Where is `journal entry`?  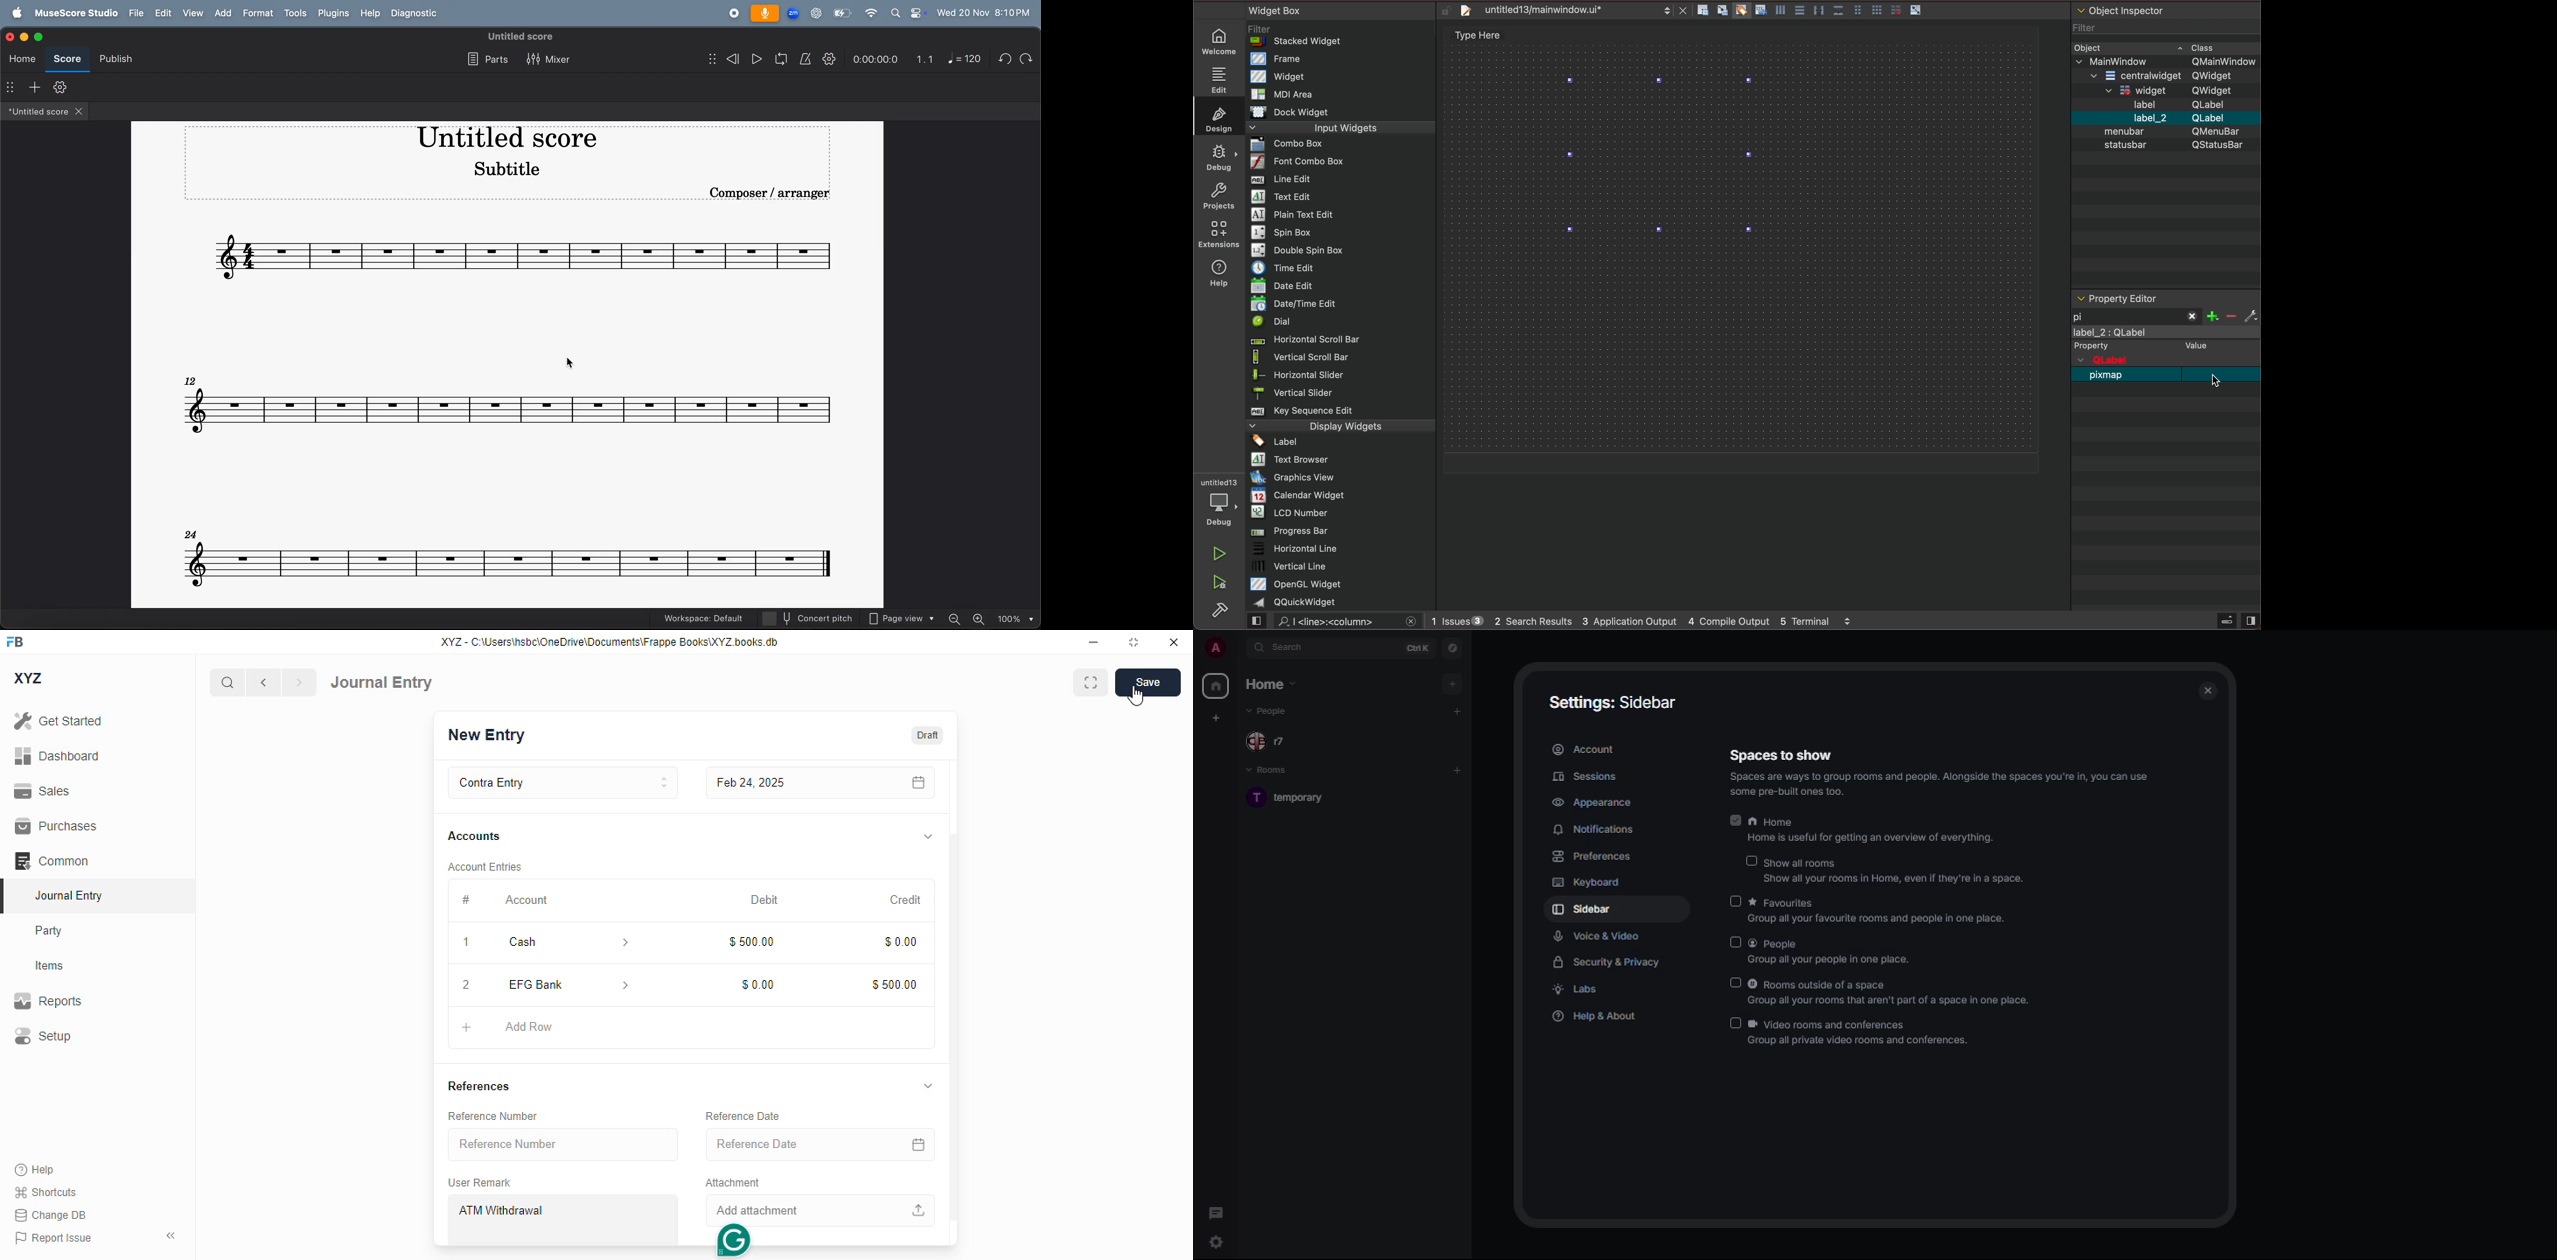
journal entry is located at coordinates (70, 895).